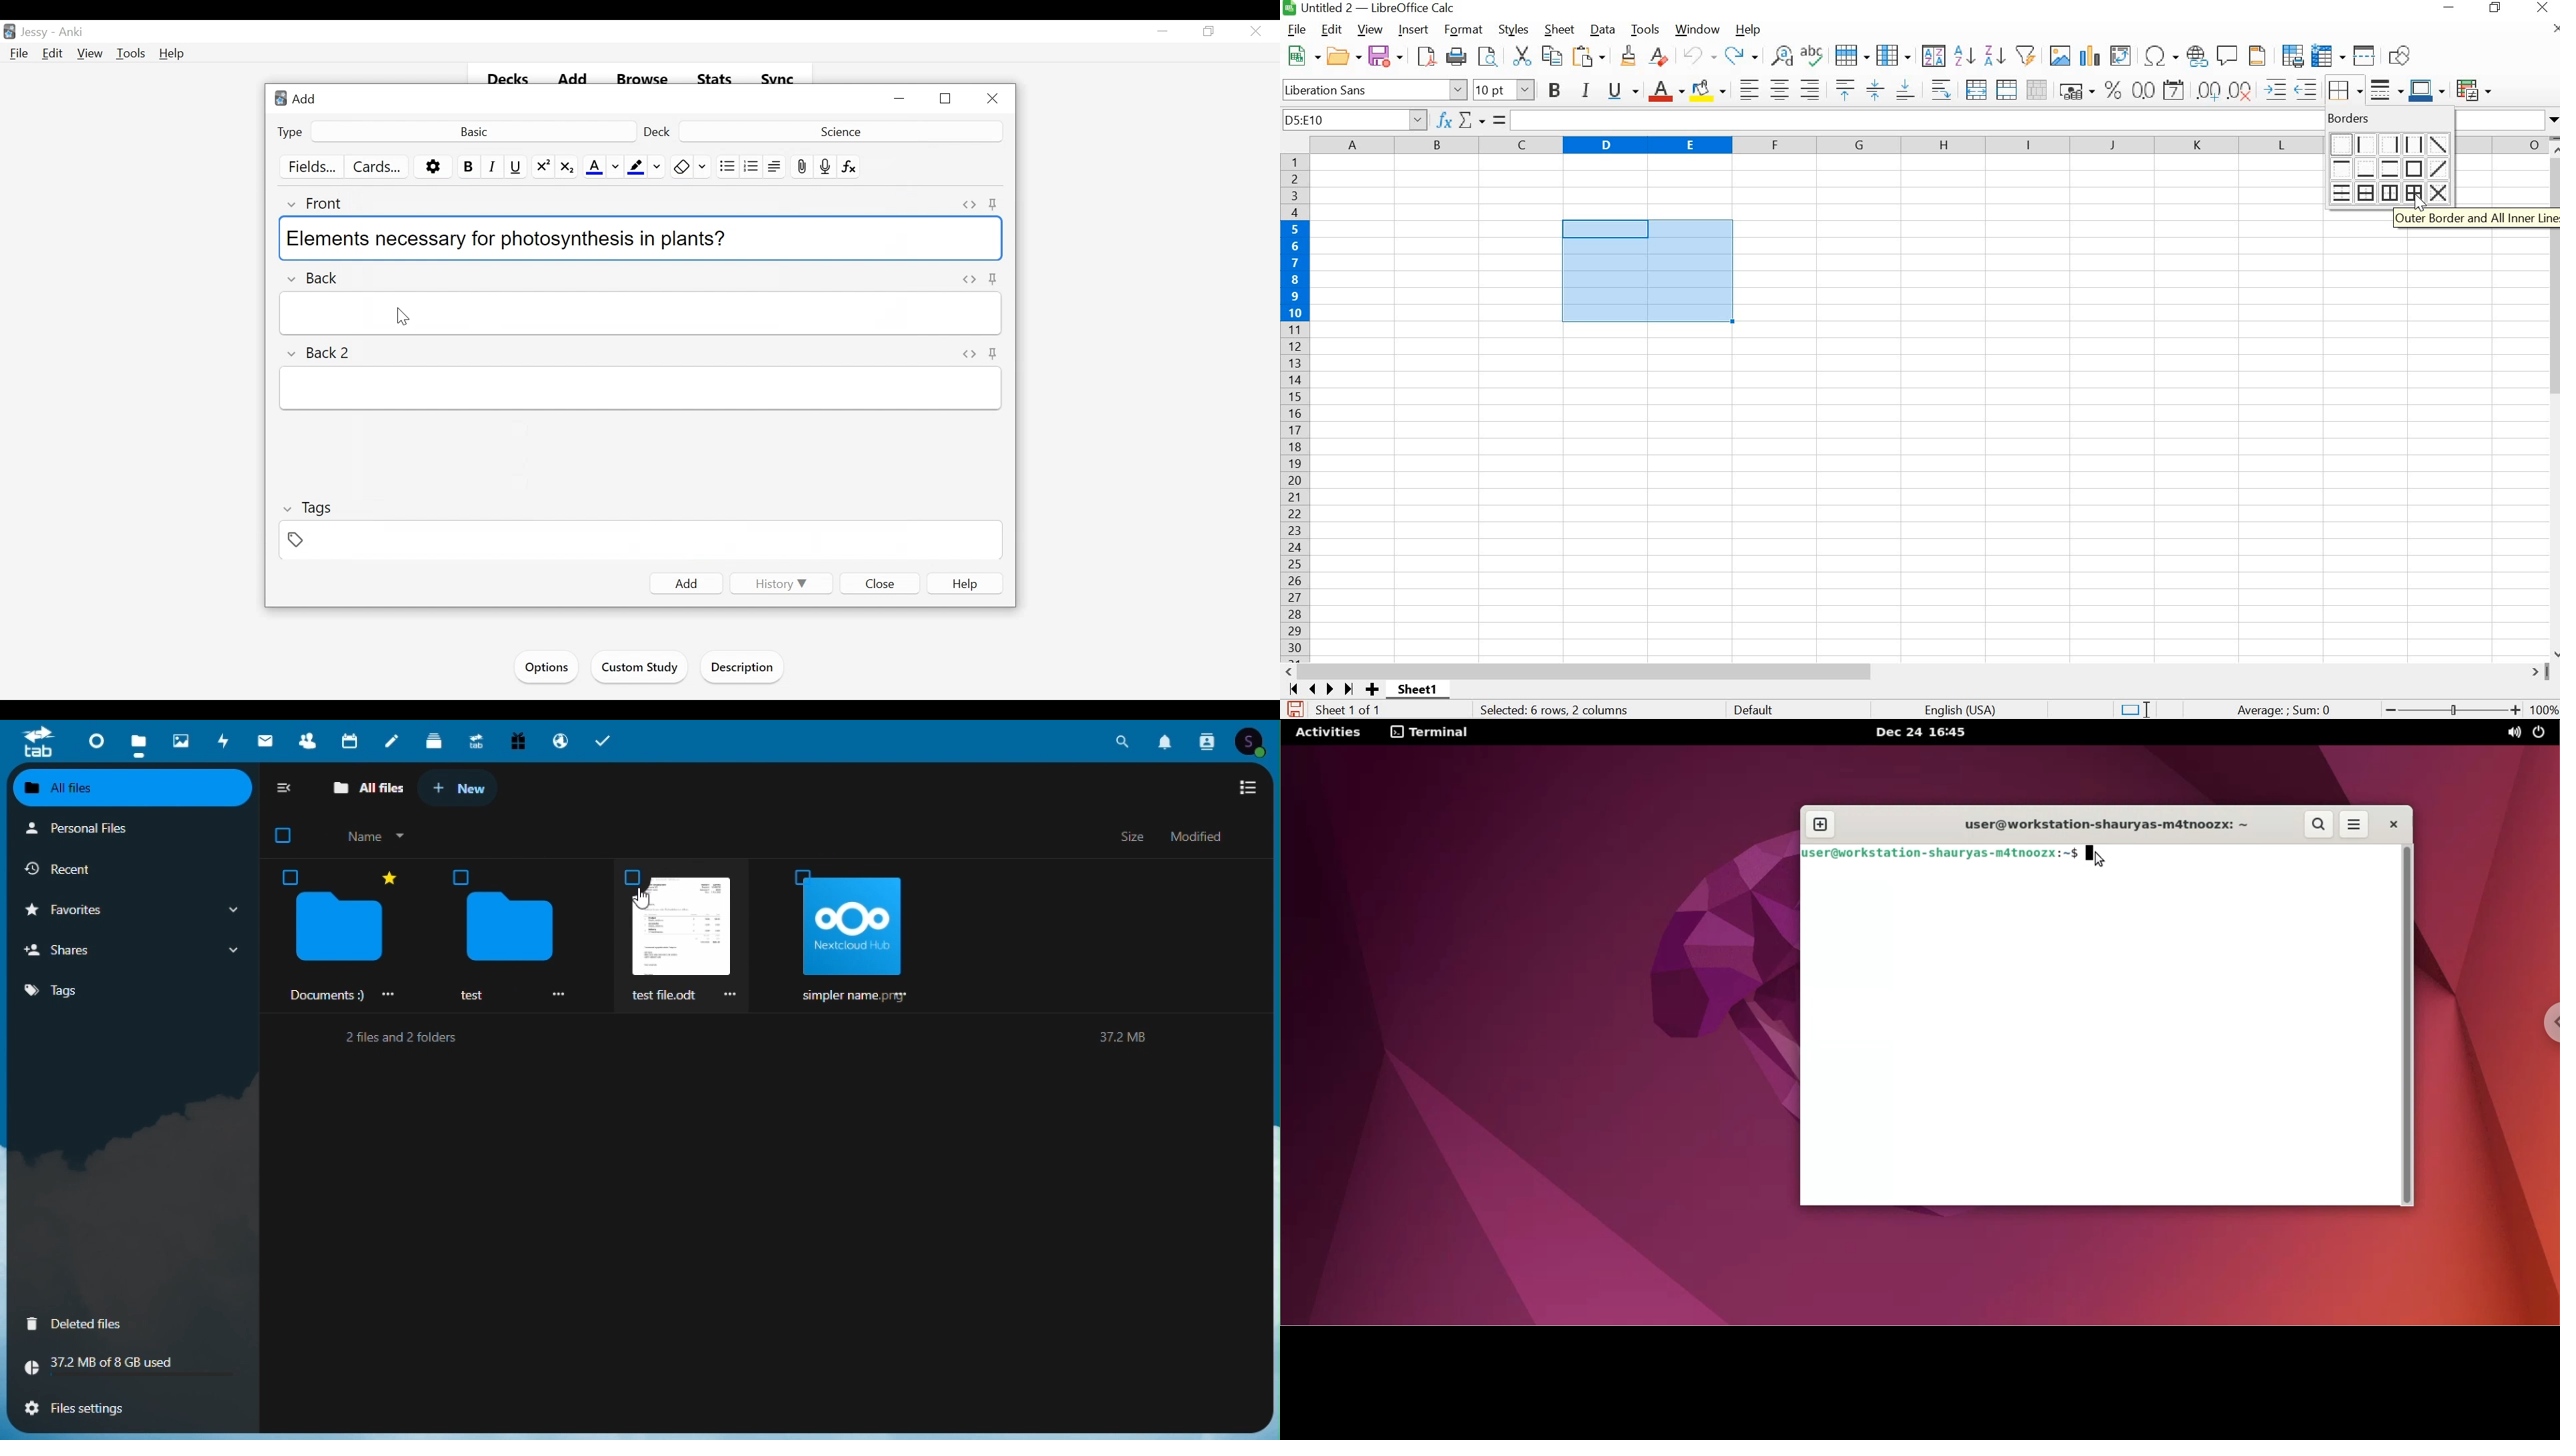 The height and width of the screenshot is (1456, 2576). I want to click on SAVE, so click(1386, 55).